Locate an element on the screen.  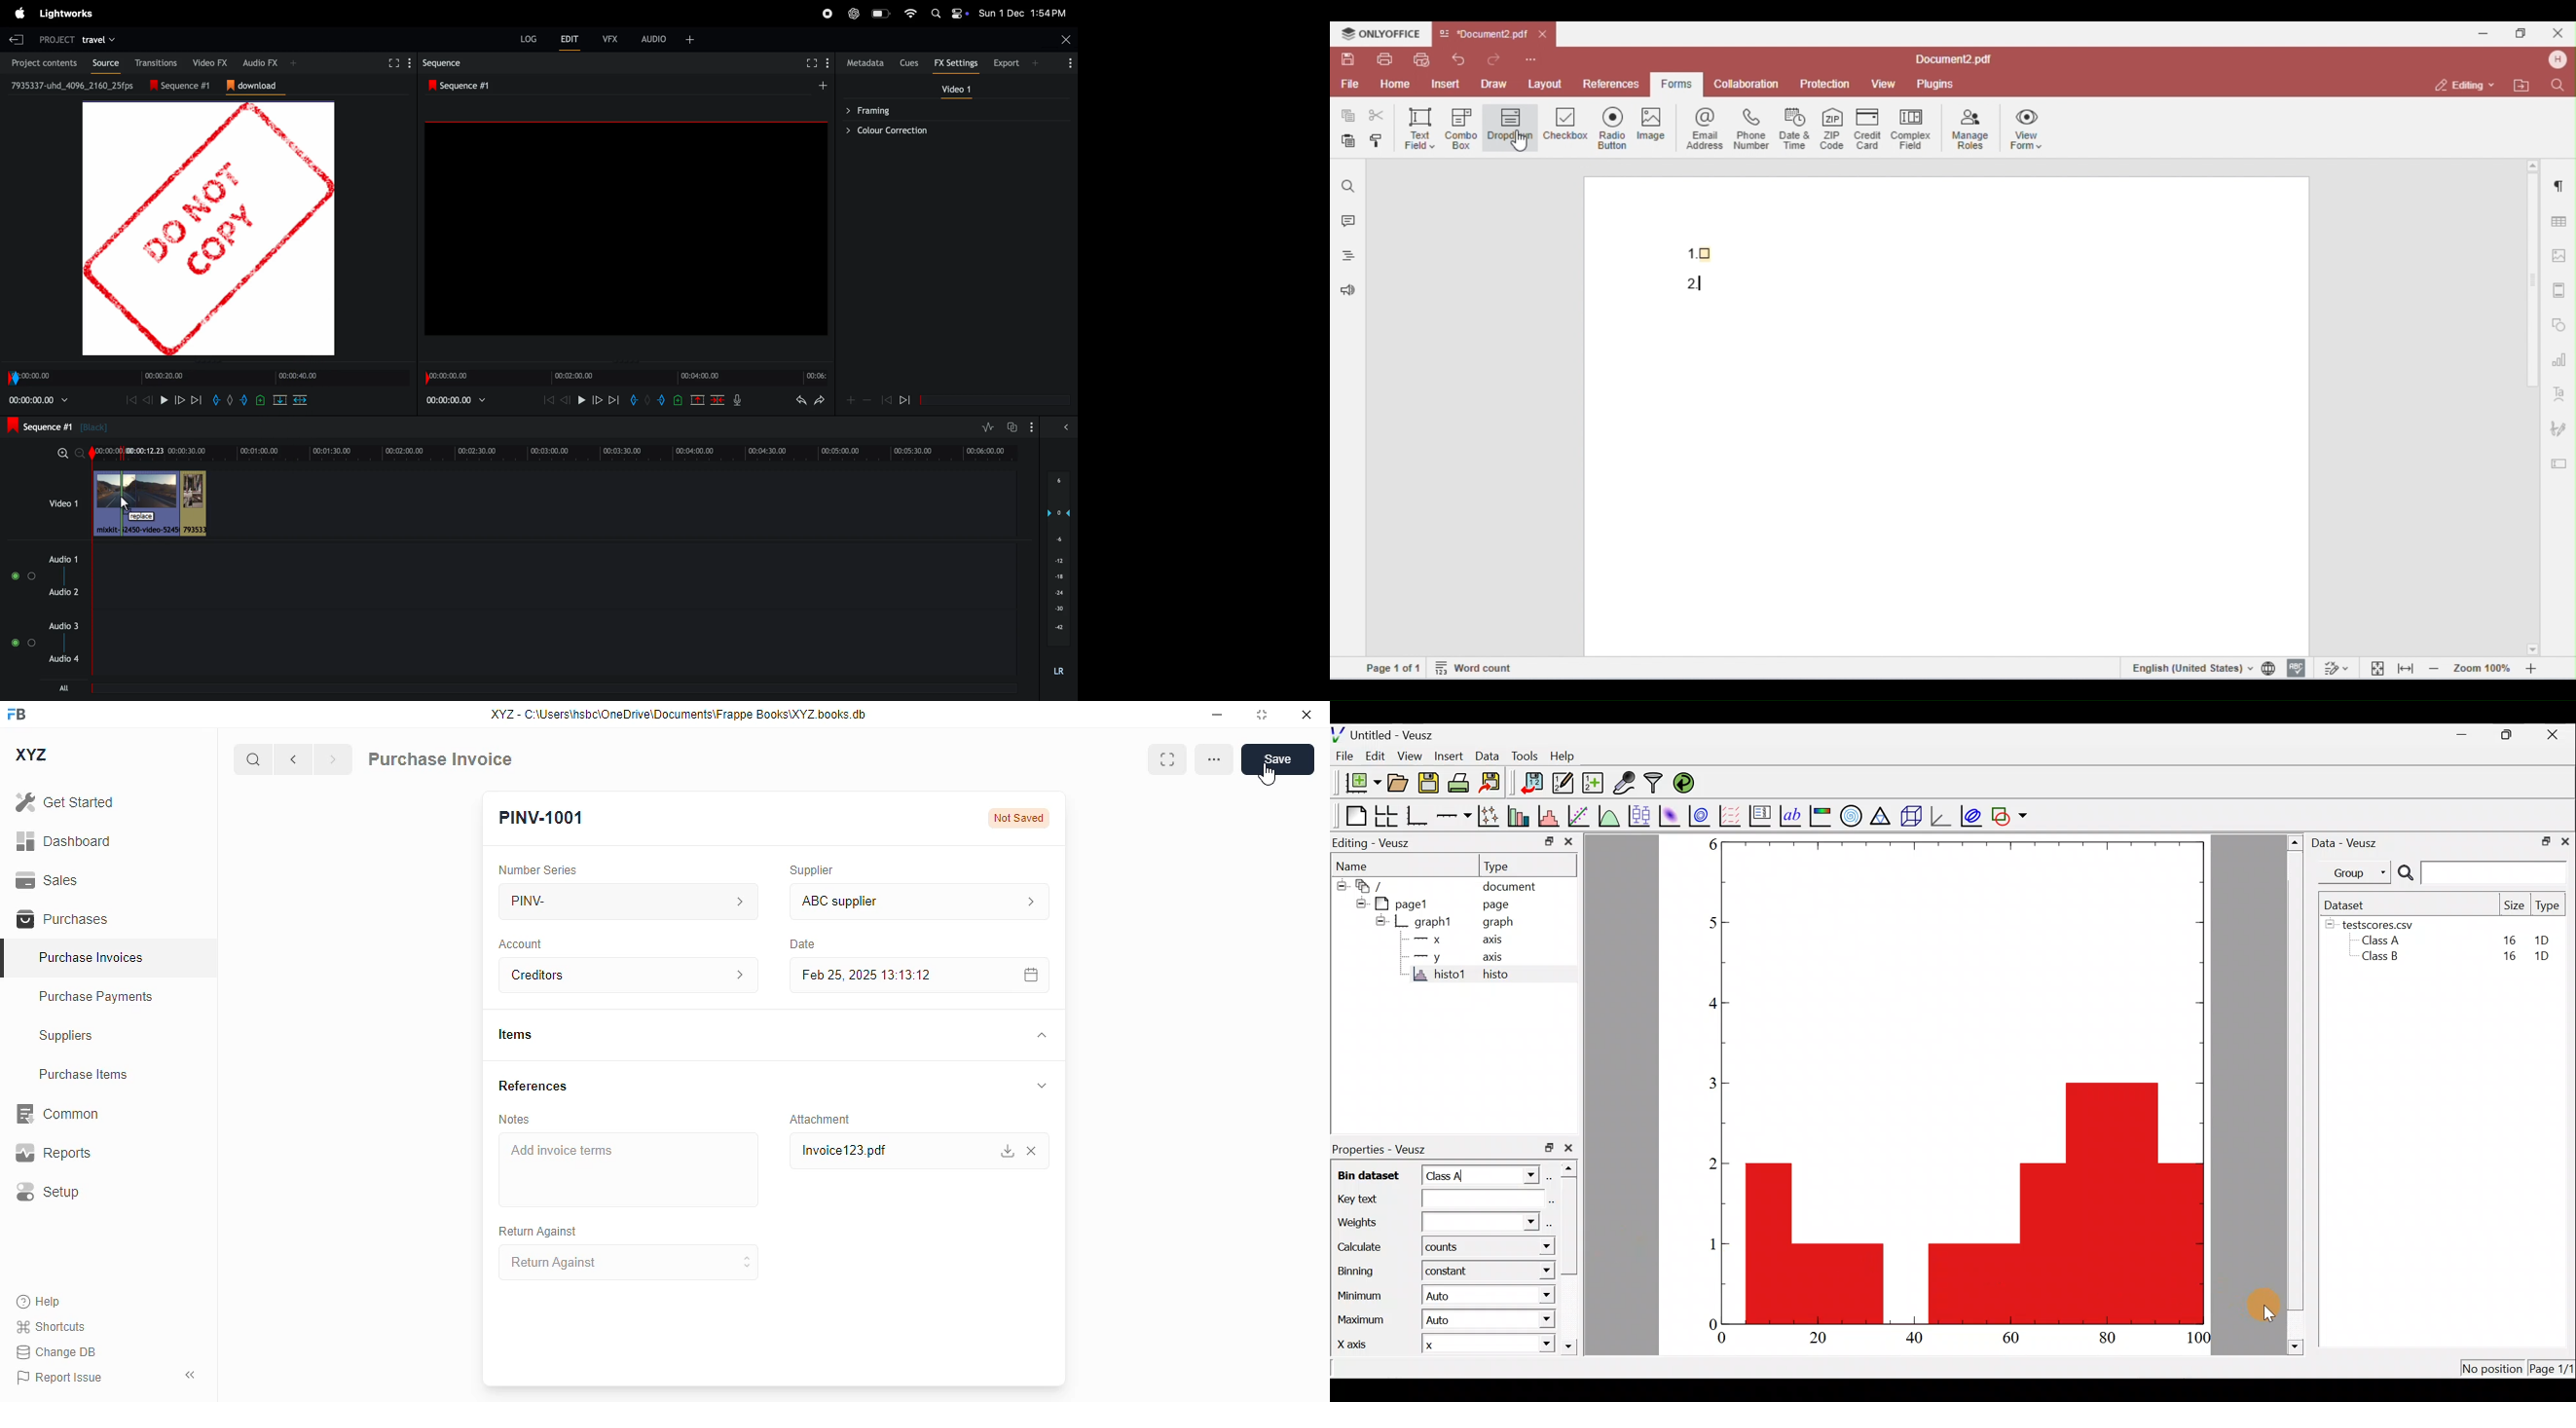
Plot key is located at coordinates (1760, 816).